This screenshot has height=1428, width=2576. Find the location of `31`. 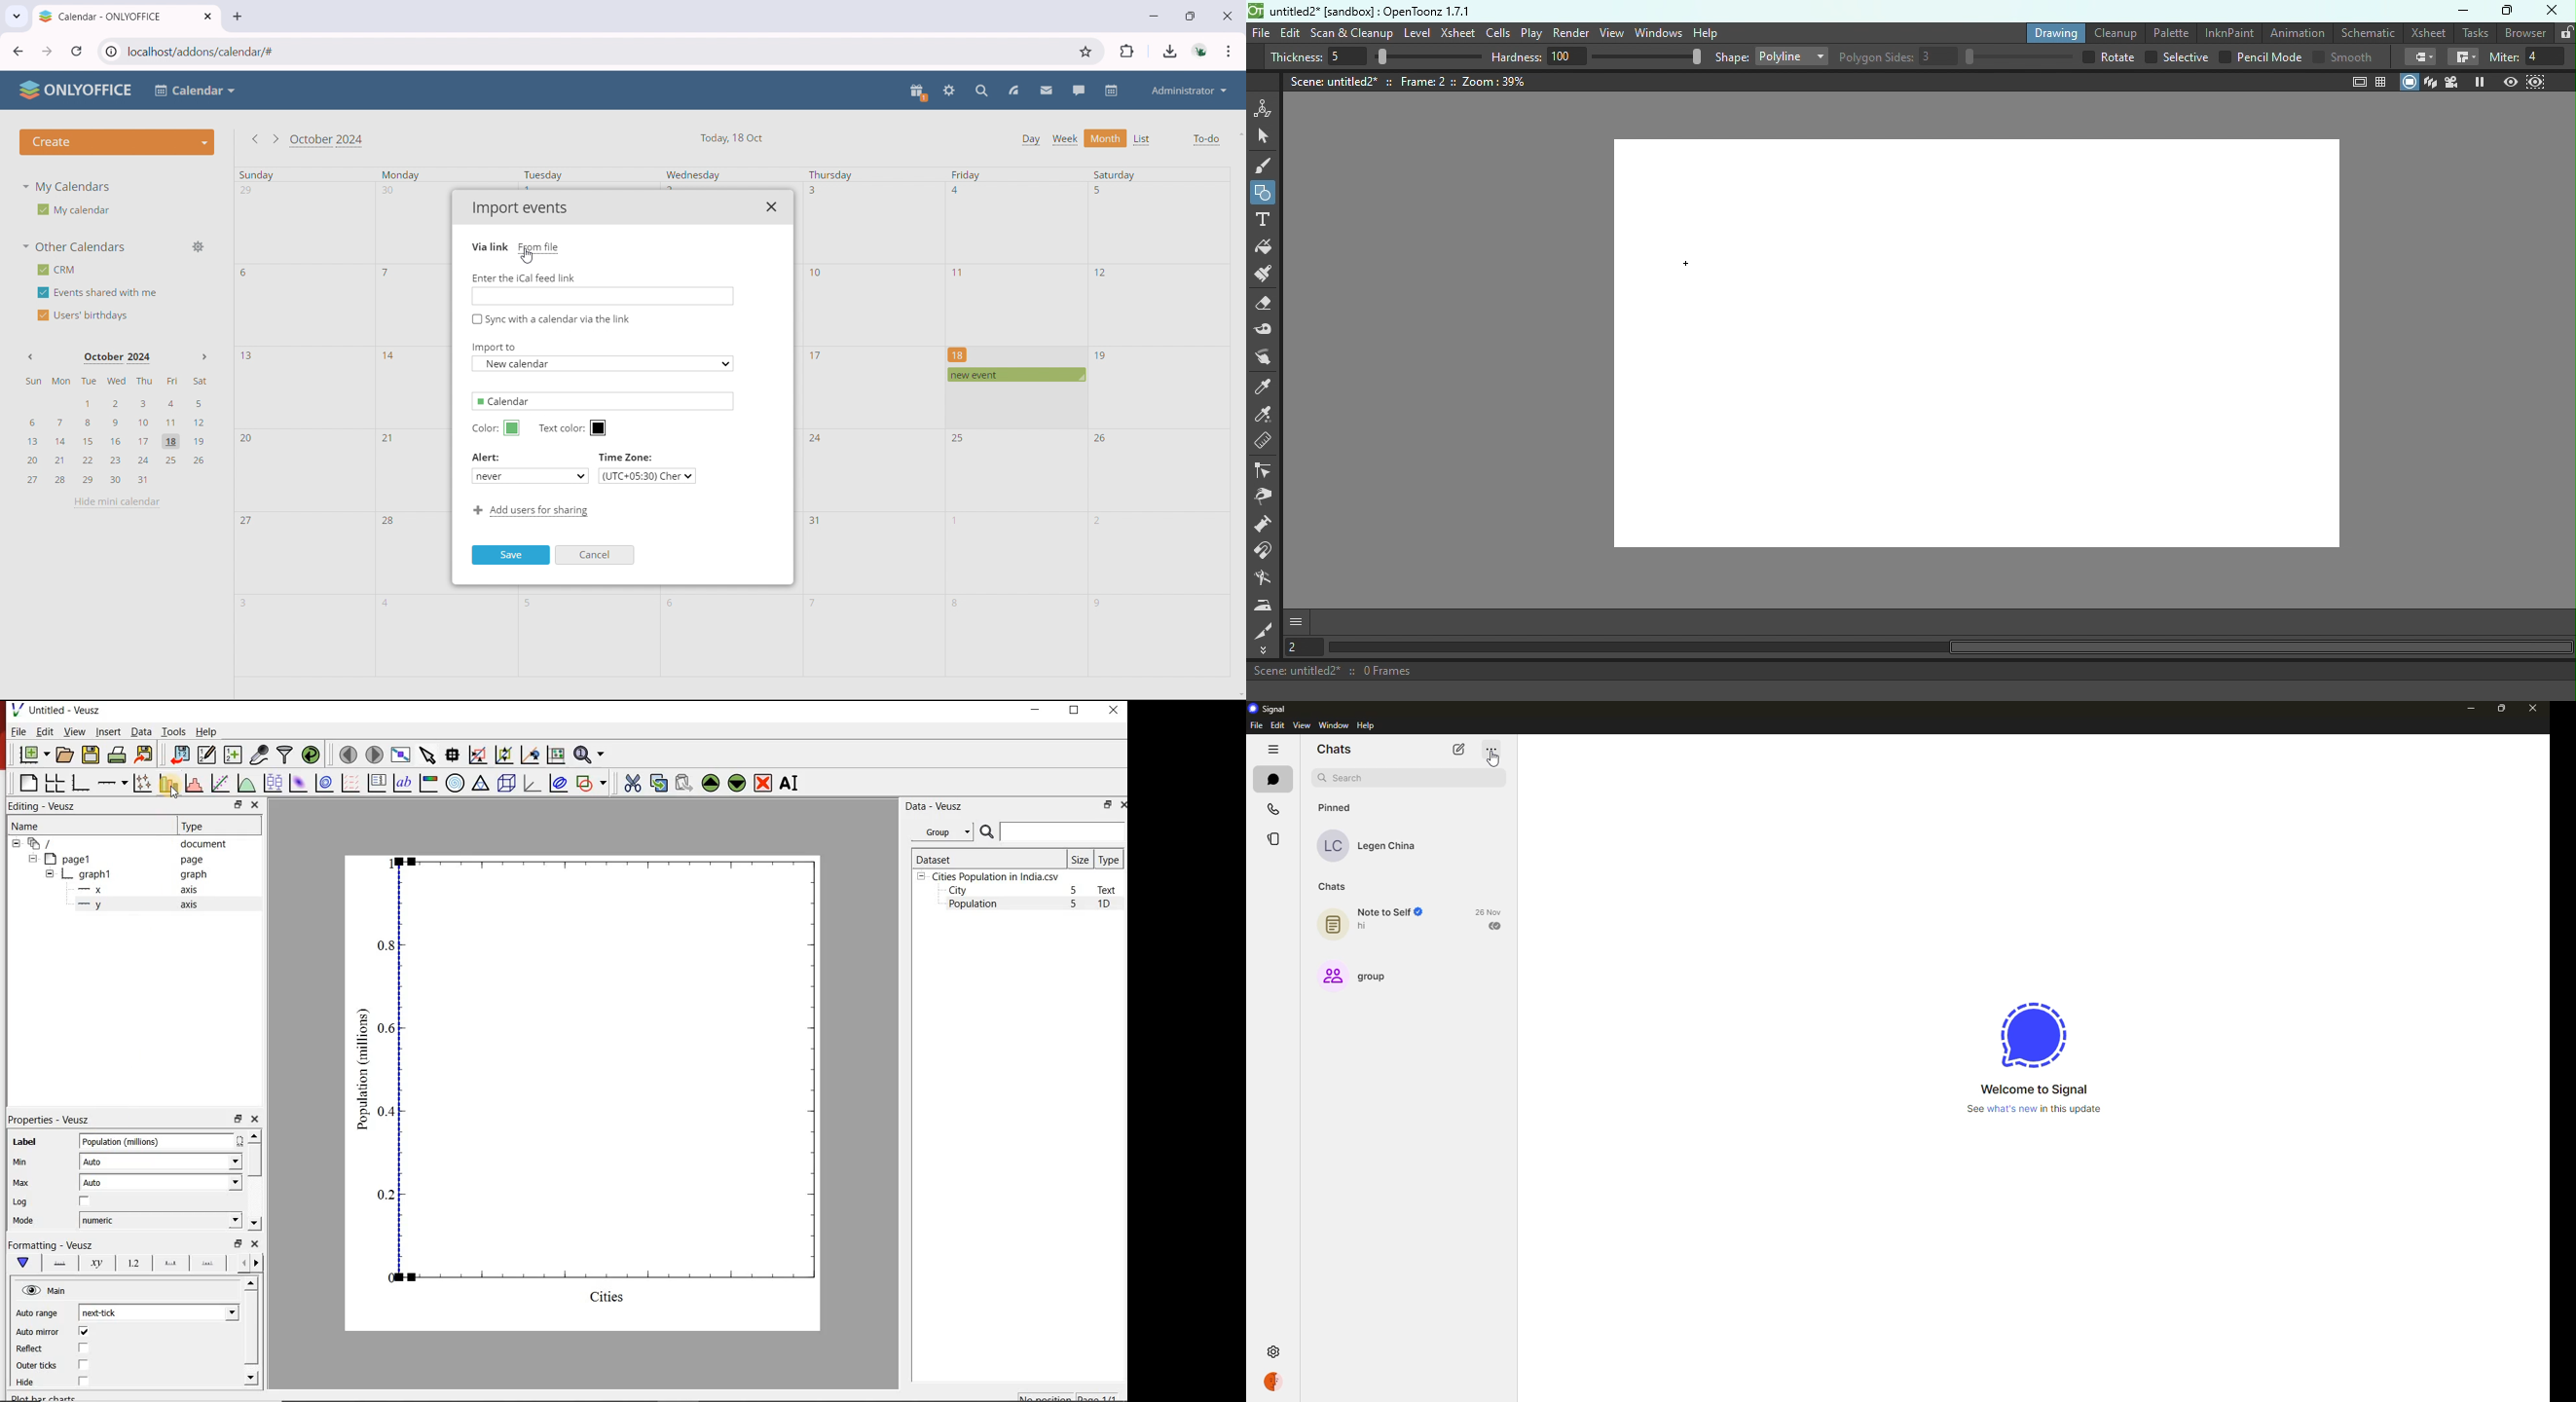

31 is located at coordinates (815, 521).